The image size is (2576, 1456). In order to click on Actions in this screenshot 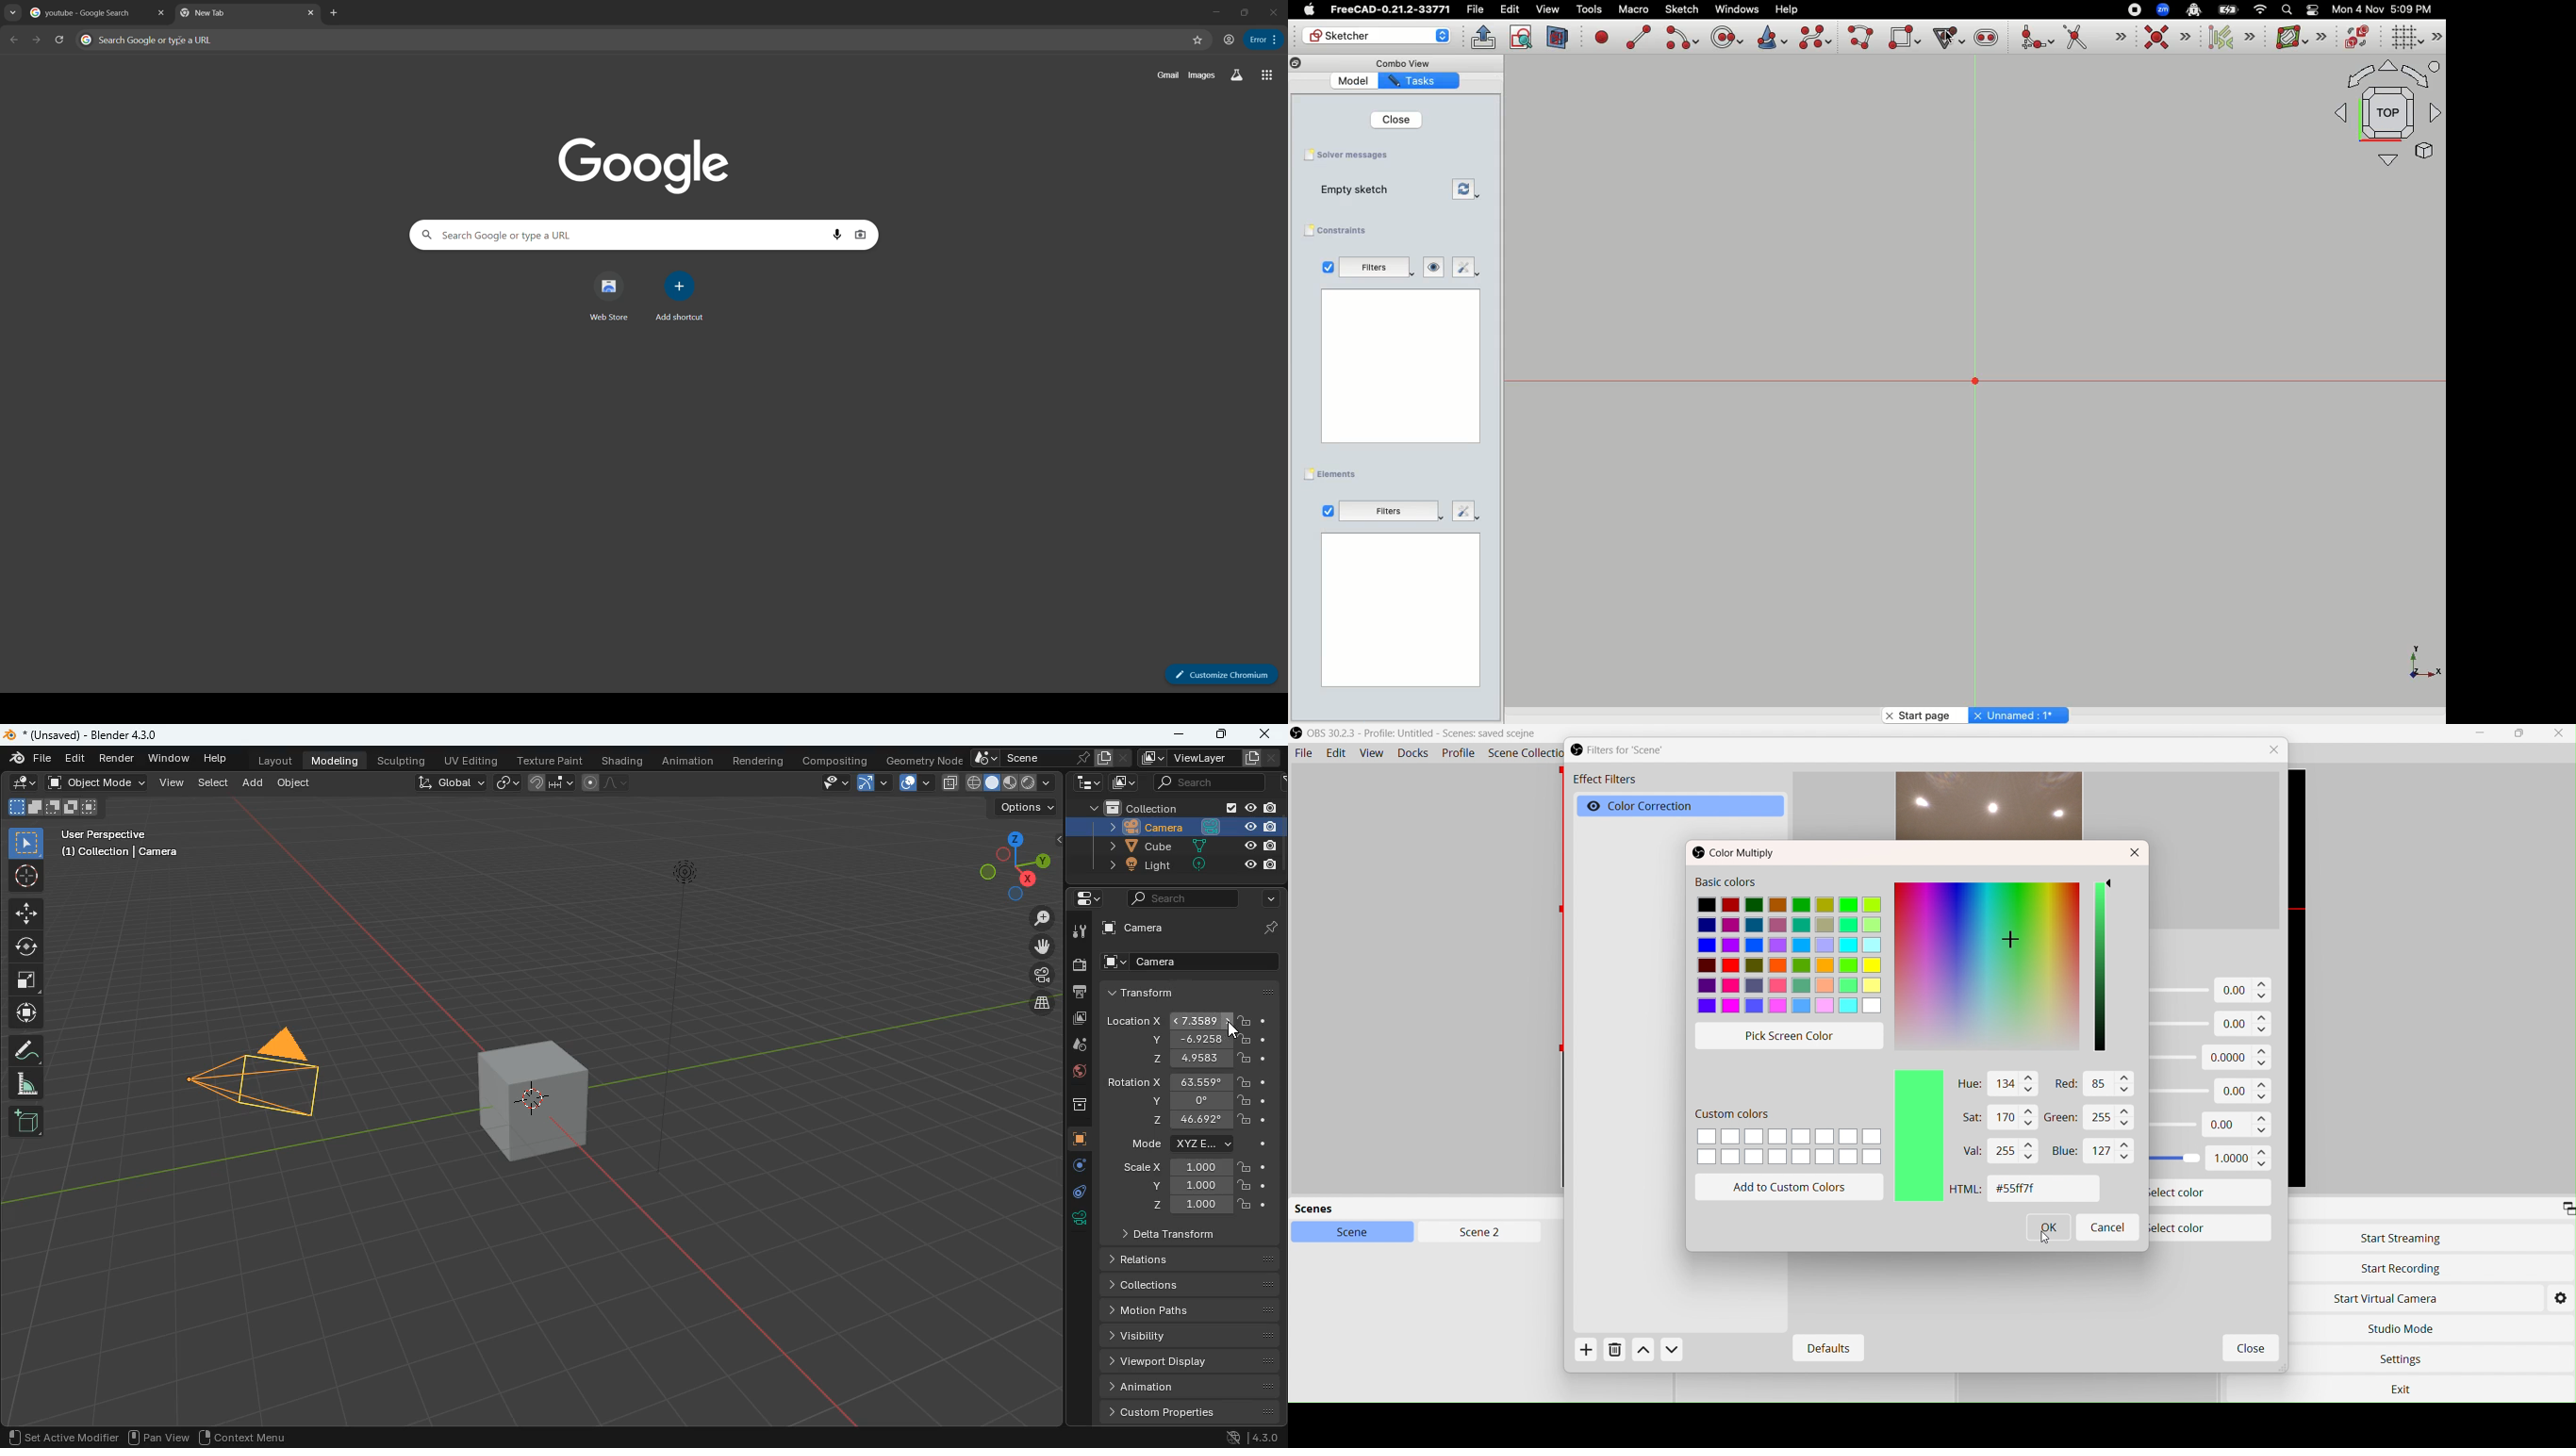, I will do `click(1658, 1352)`.